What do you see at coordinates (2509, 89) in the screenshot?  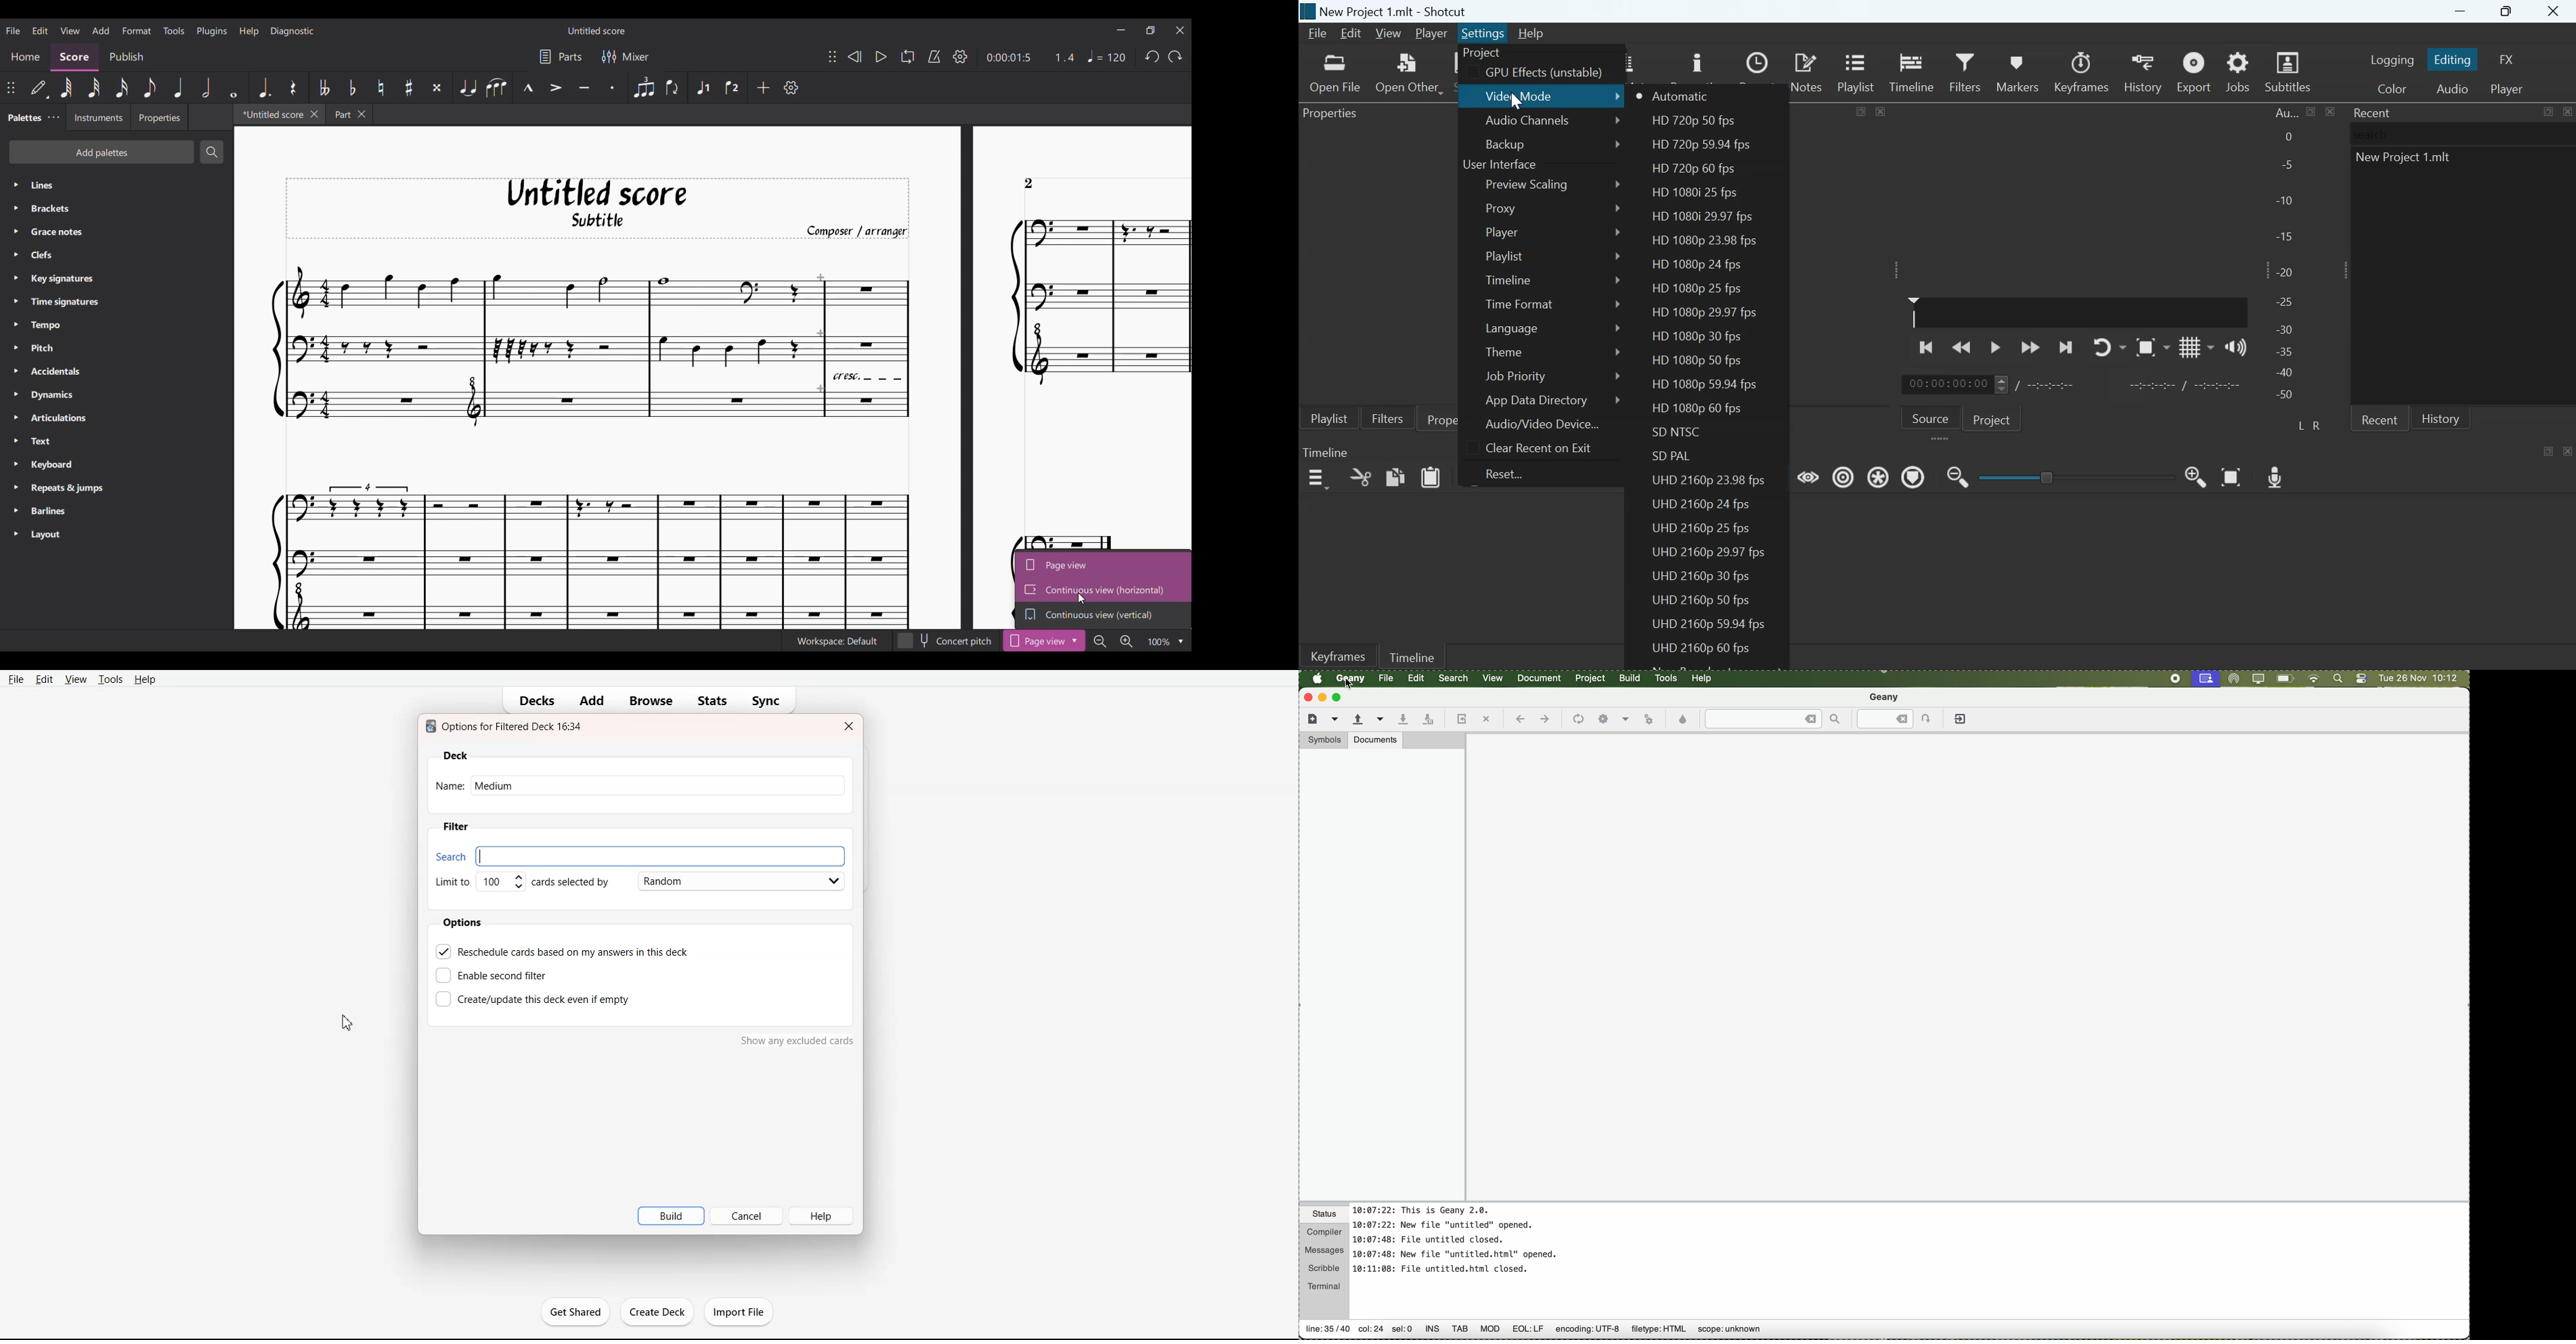 I see `Switch to the Player only layout` at bounding box center [2509, 89].